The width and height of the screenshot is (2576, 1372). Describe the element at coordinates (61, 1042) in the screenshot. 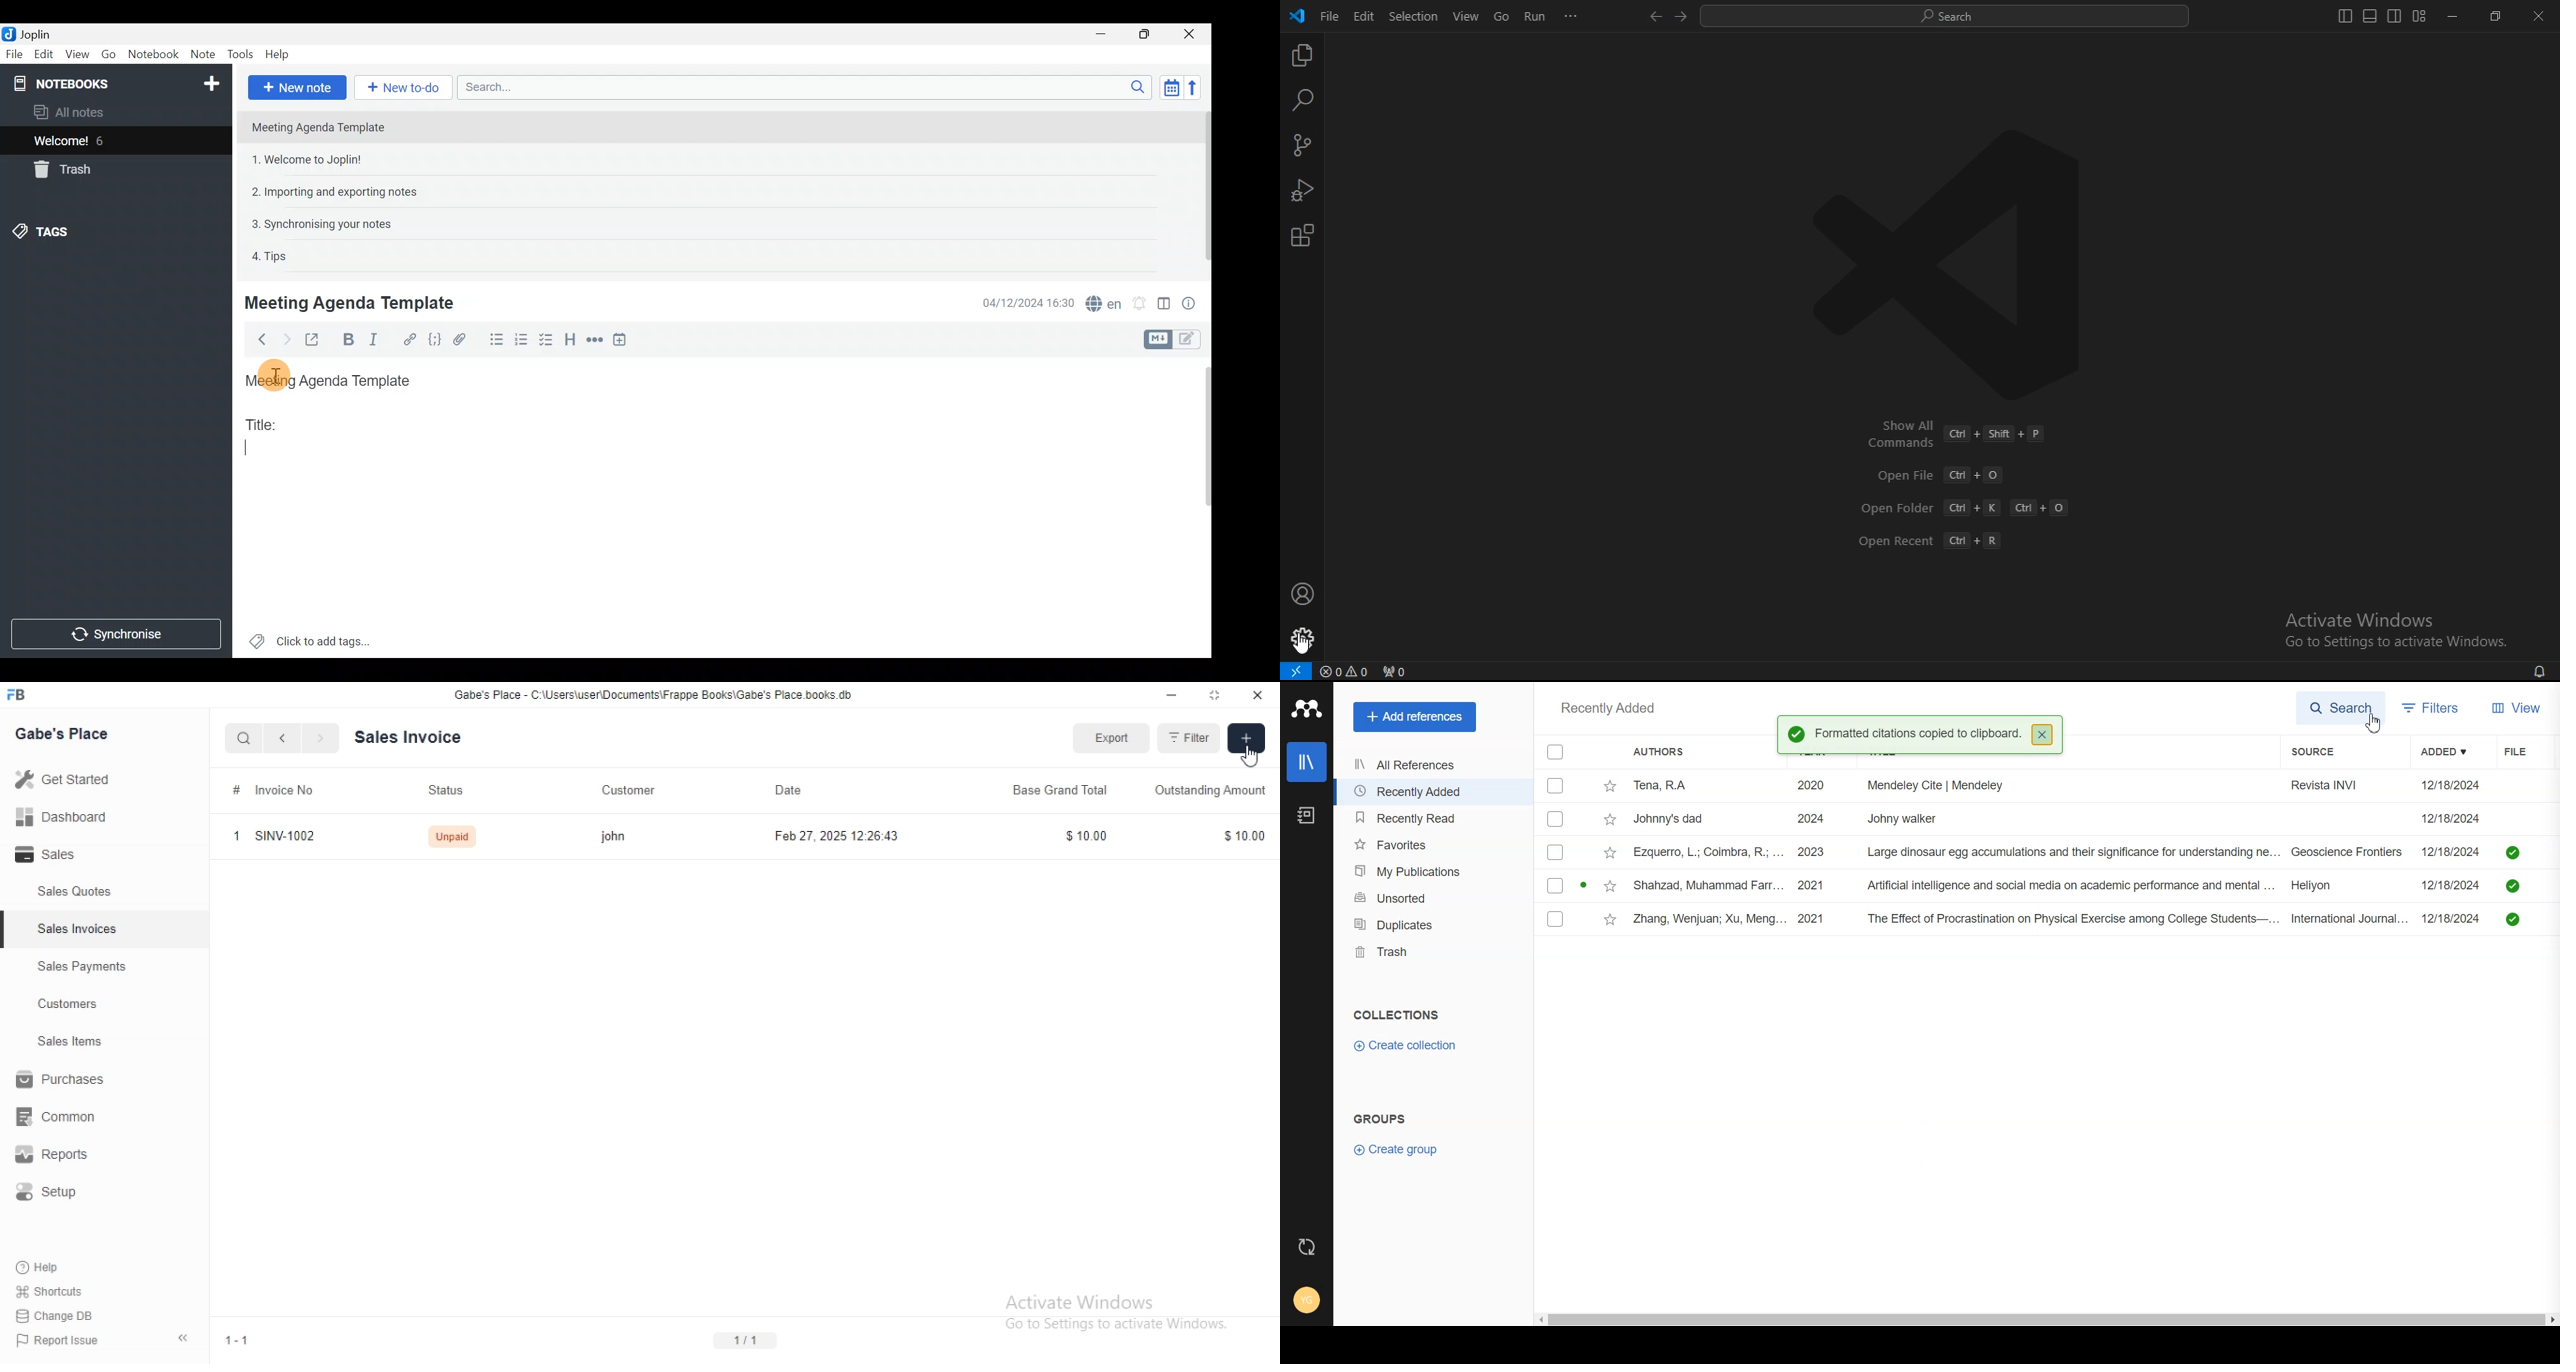

I see `Sales Items` at that location.